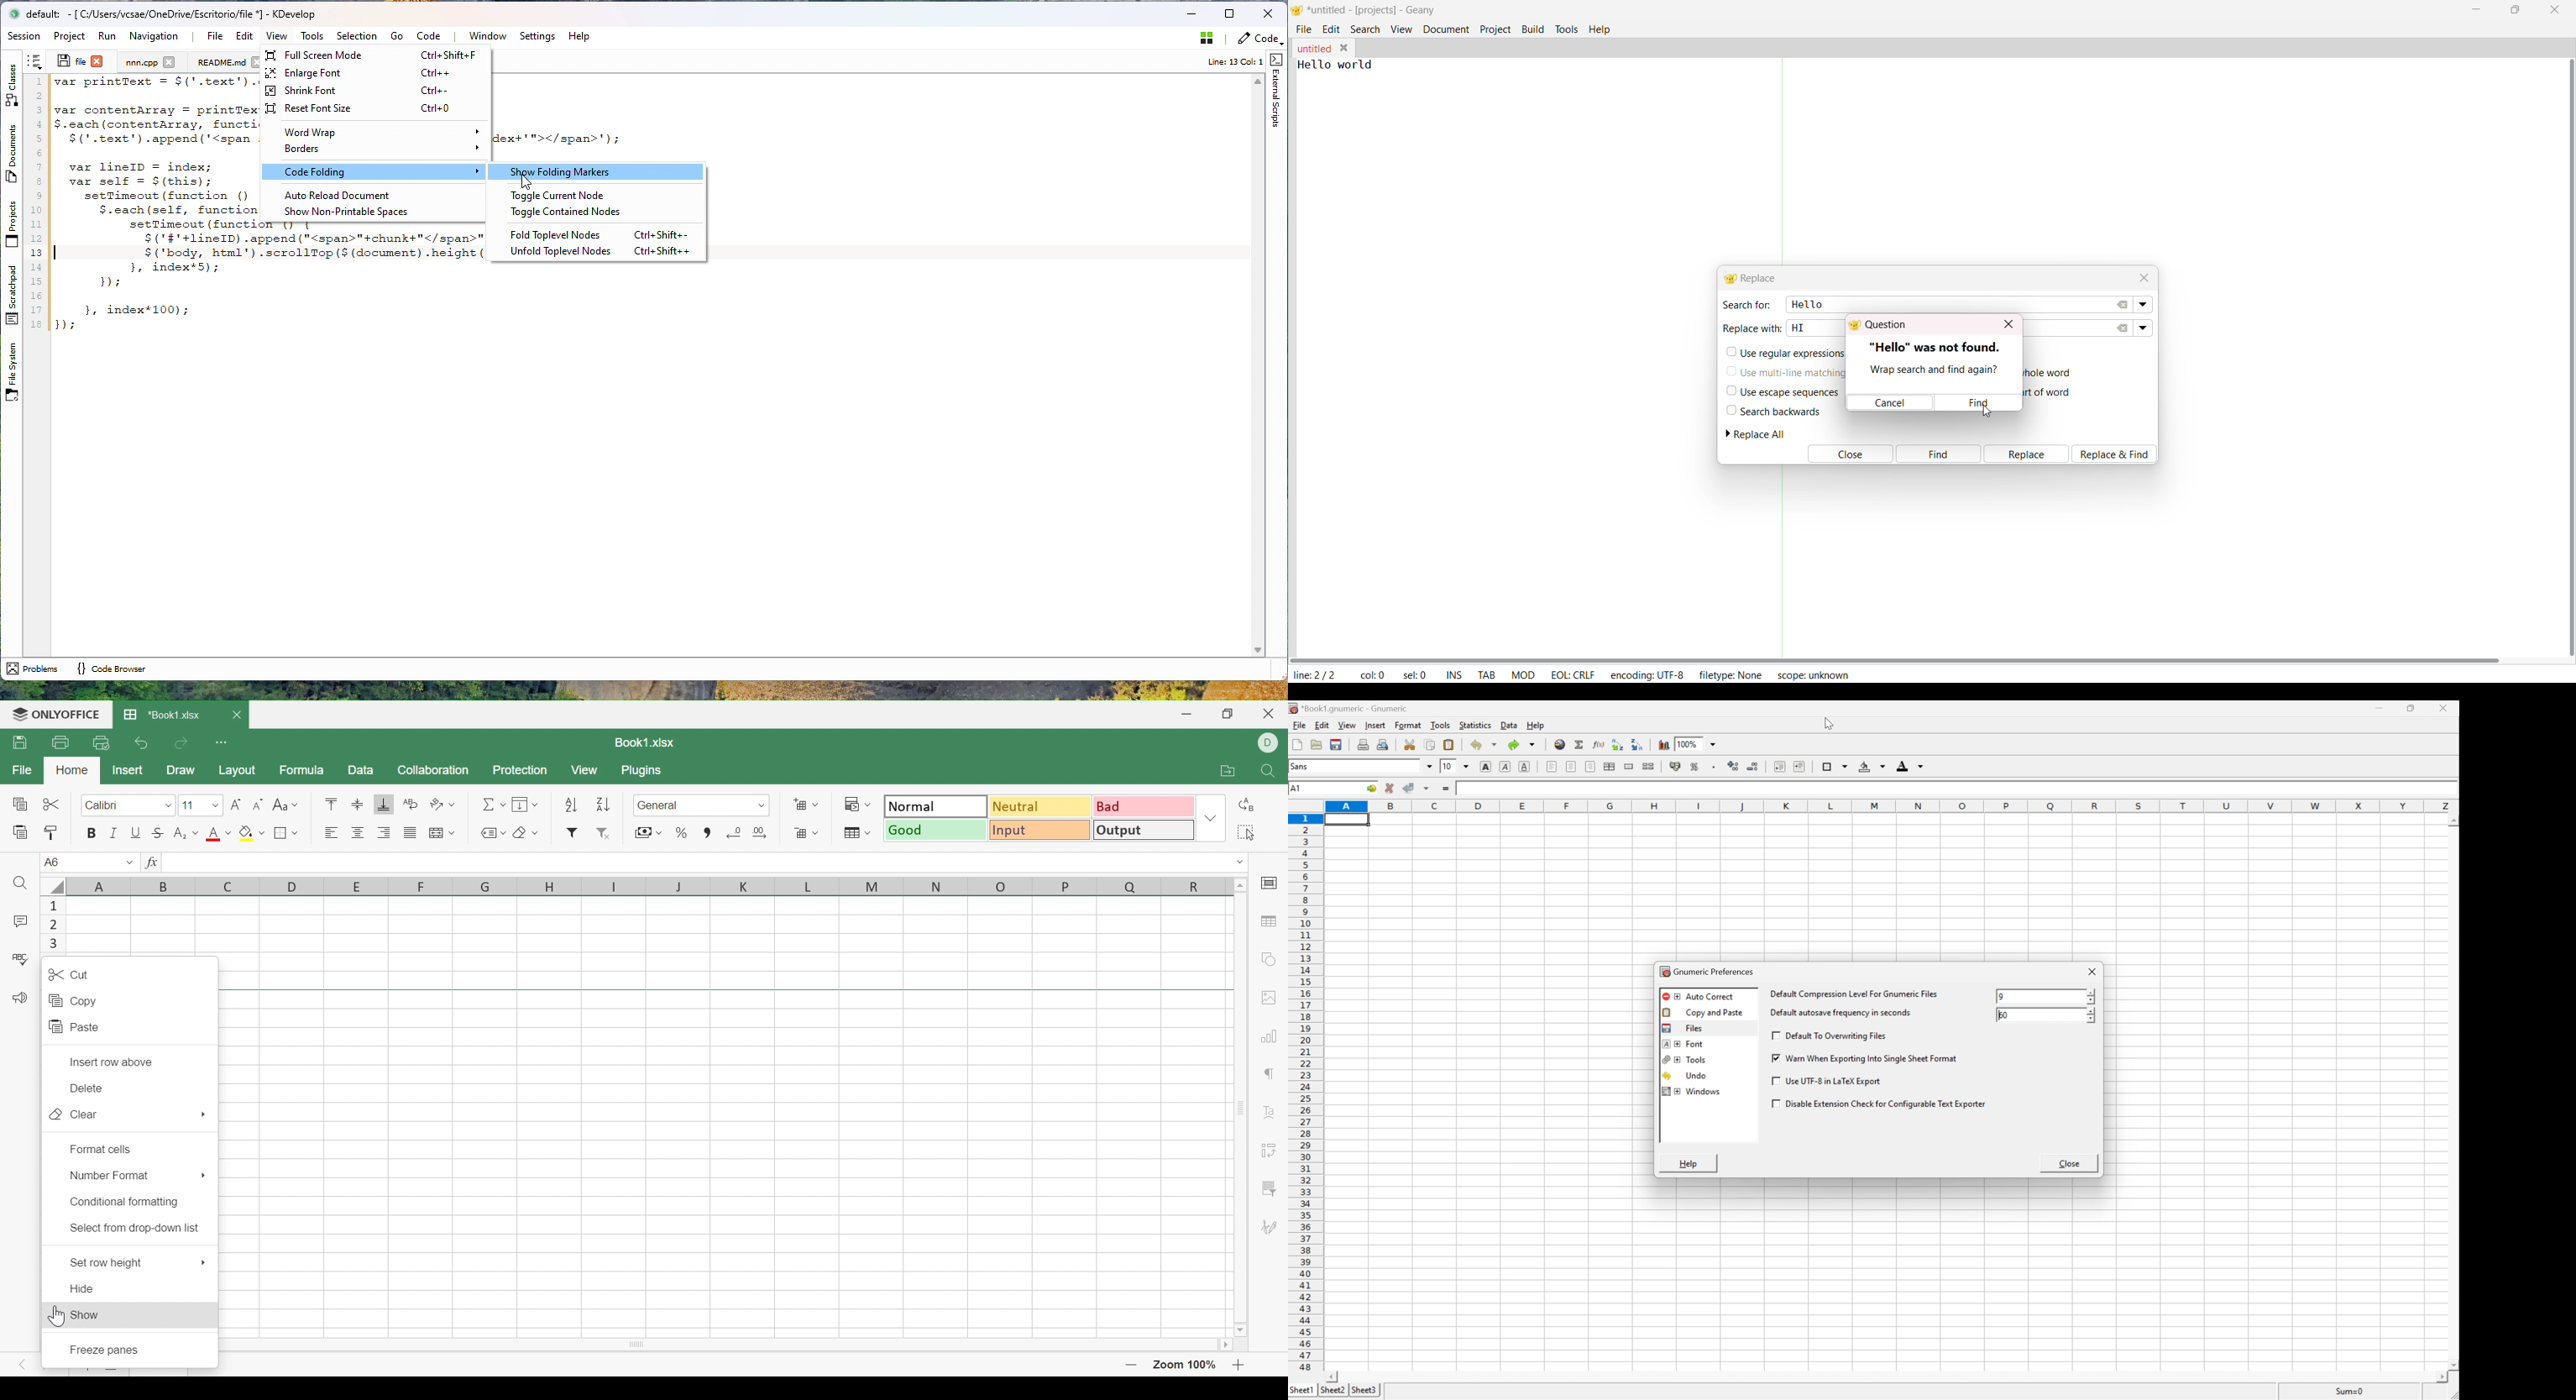 The image size is (2576, 1400). What do you see at coordinates (1332, 28) in the screenshot?
I see `edit` at bounding box center [1332, 28].